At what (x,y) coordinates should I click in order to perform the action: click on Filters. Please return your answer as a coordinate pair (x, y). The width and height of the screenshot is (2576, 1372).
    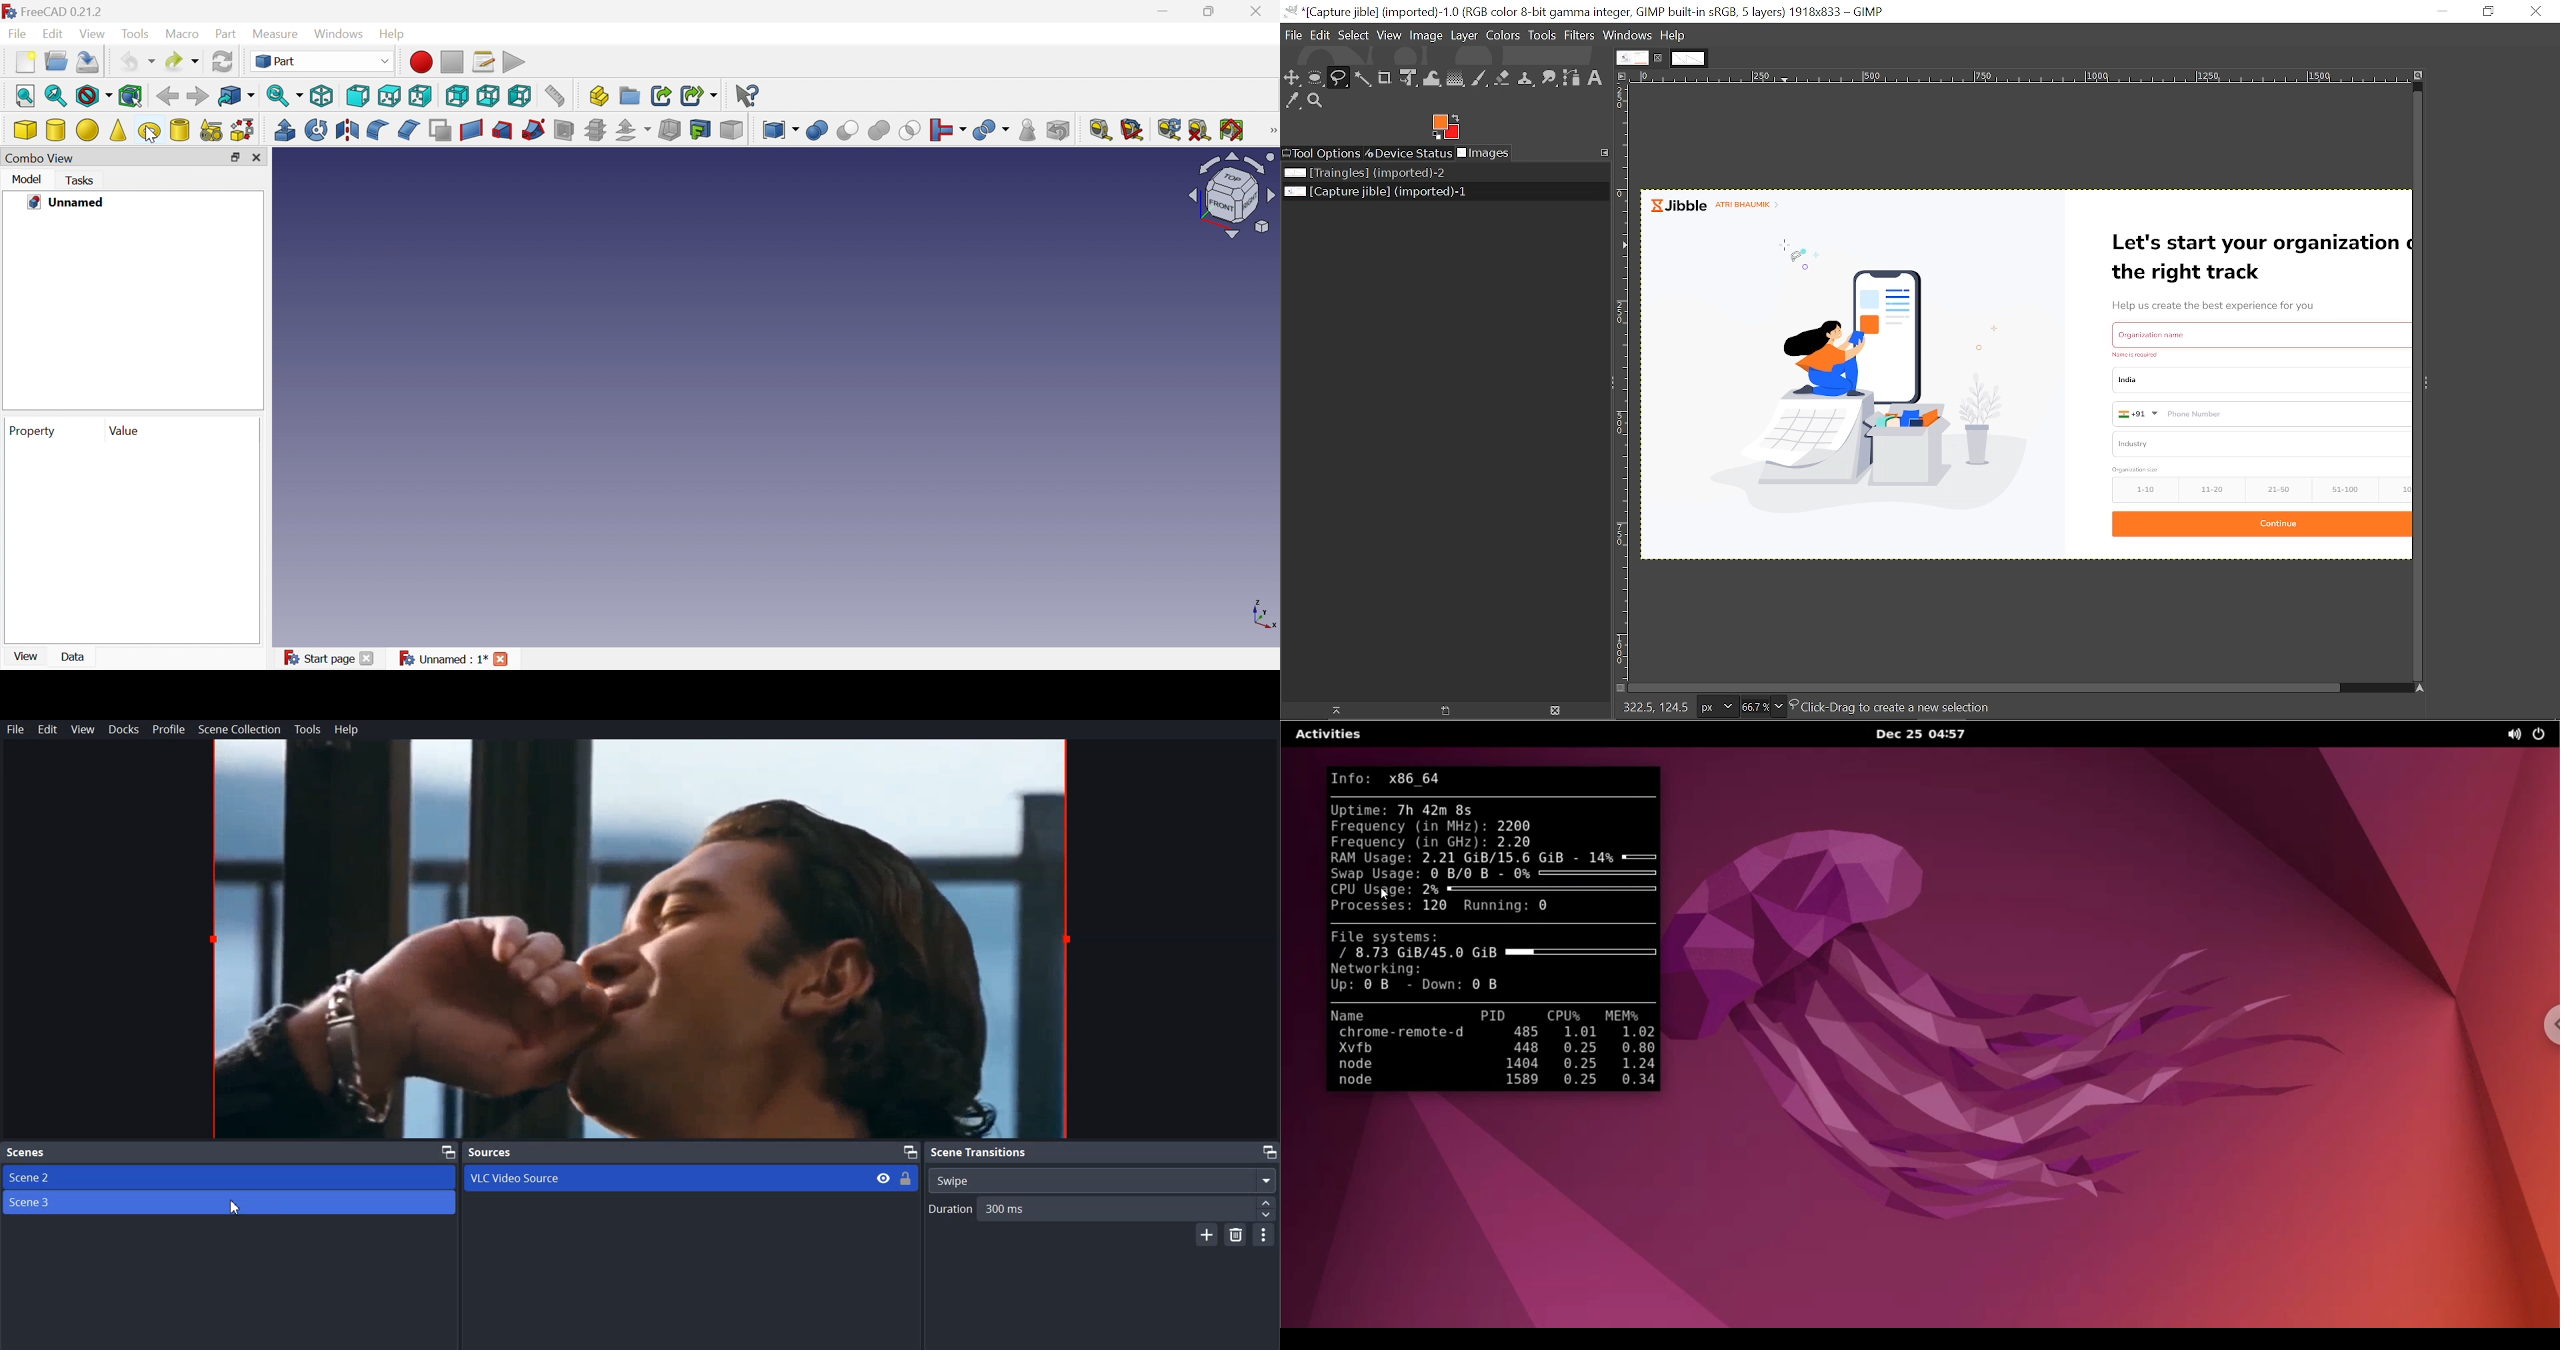
    Looking at the image, I should click on (1581, 37).